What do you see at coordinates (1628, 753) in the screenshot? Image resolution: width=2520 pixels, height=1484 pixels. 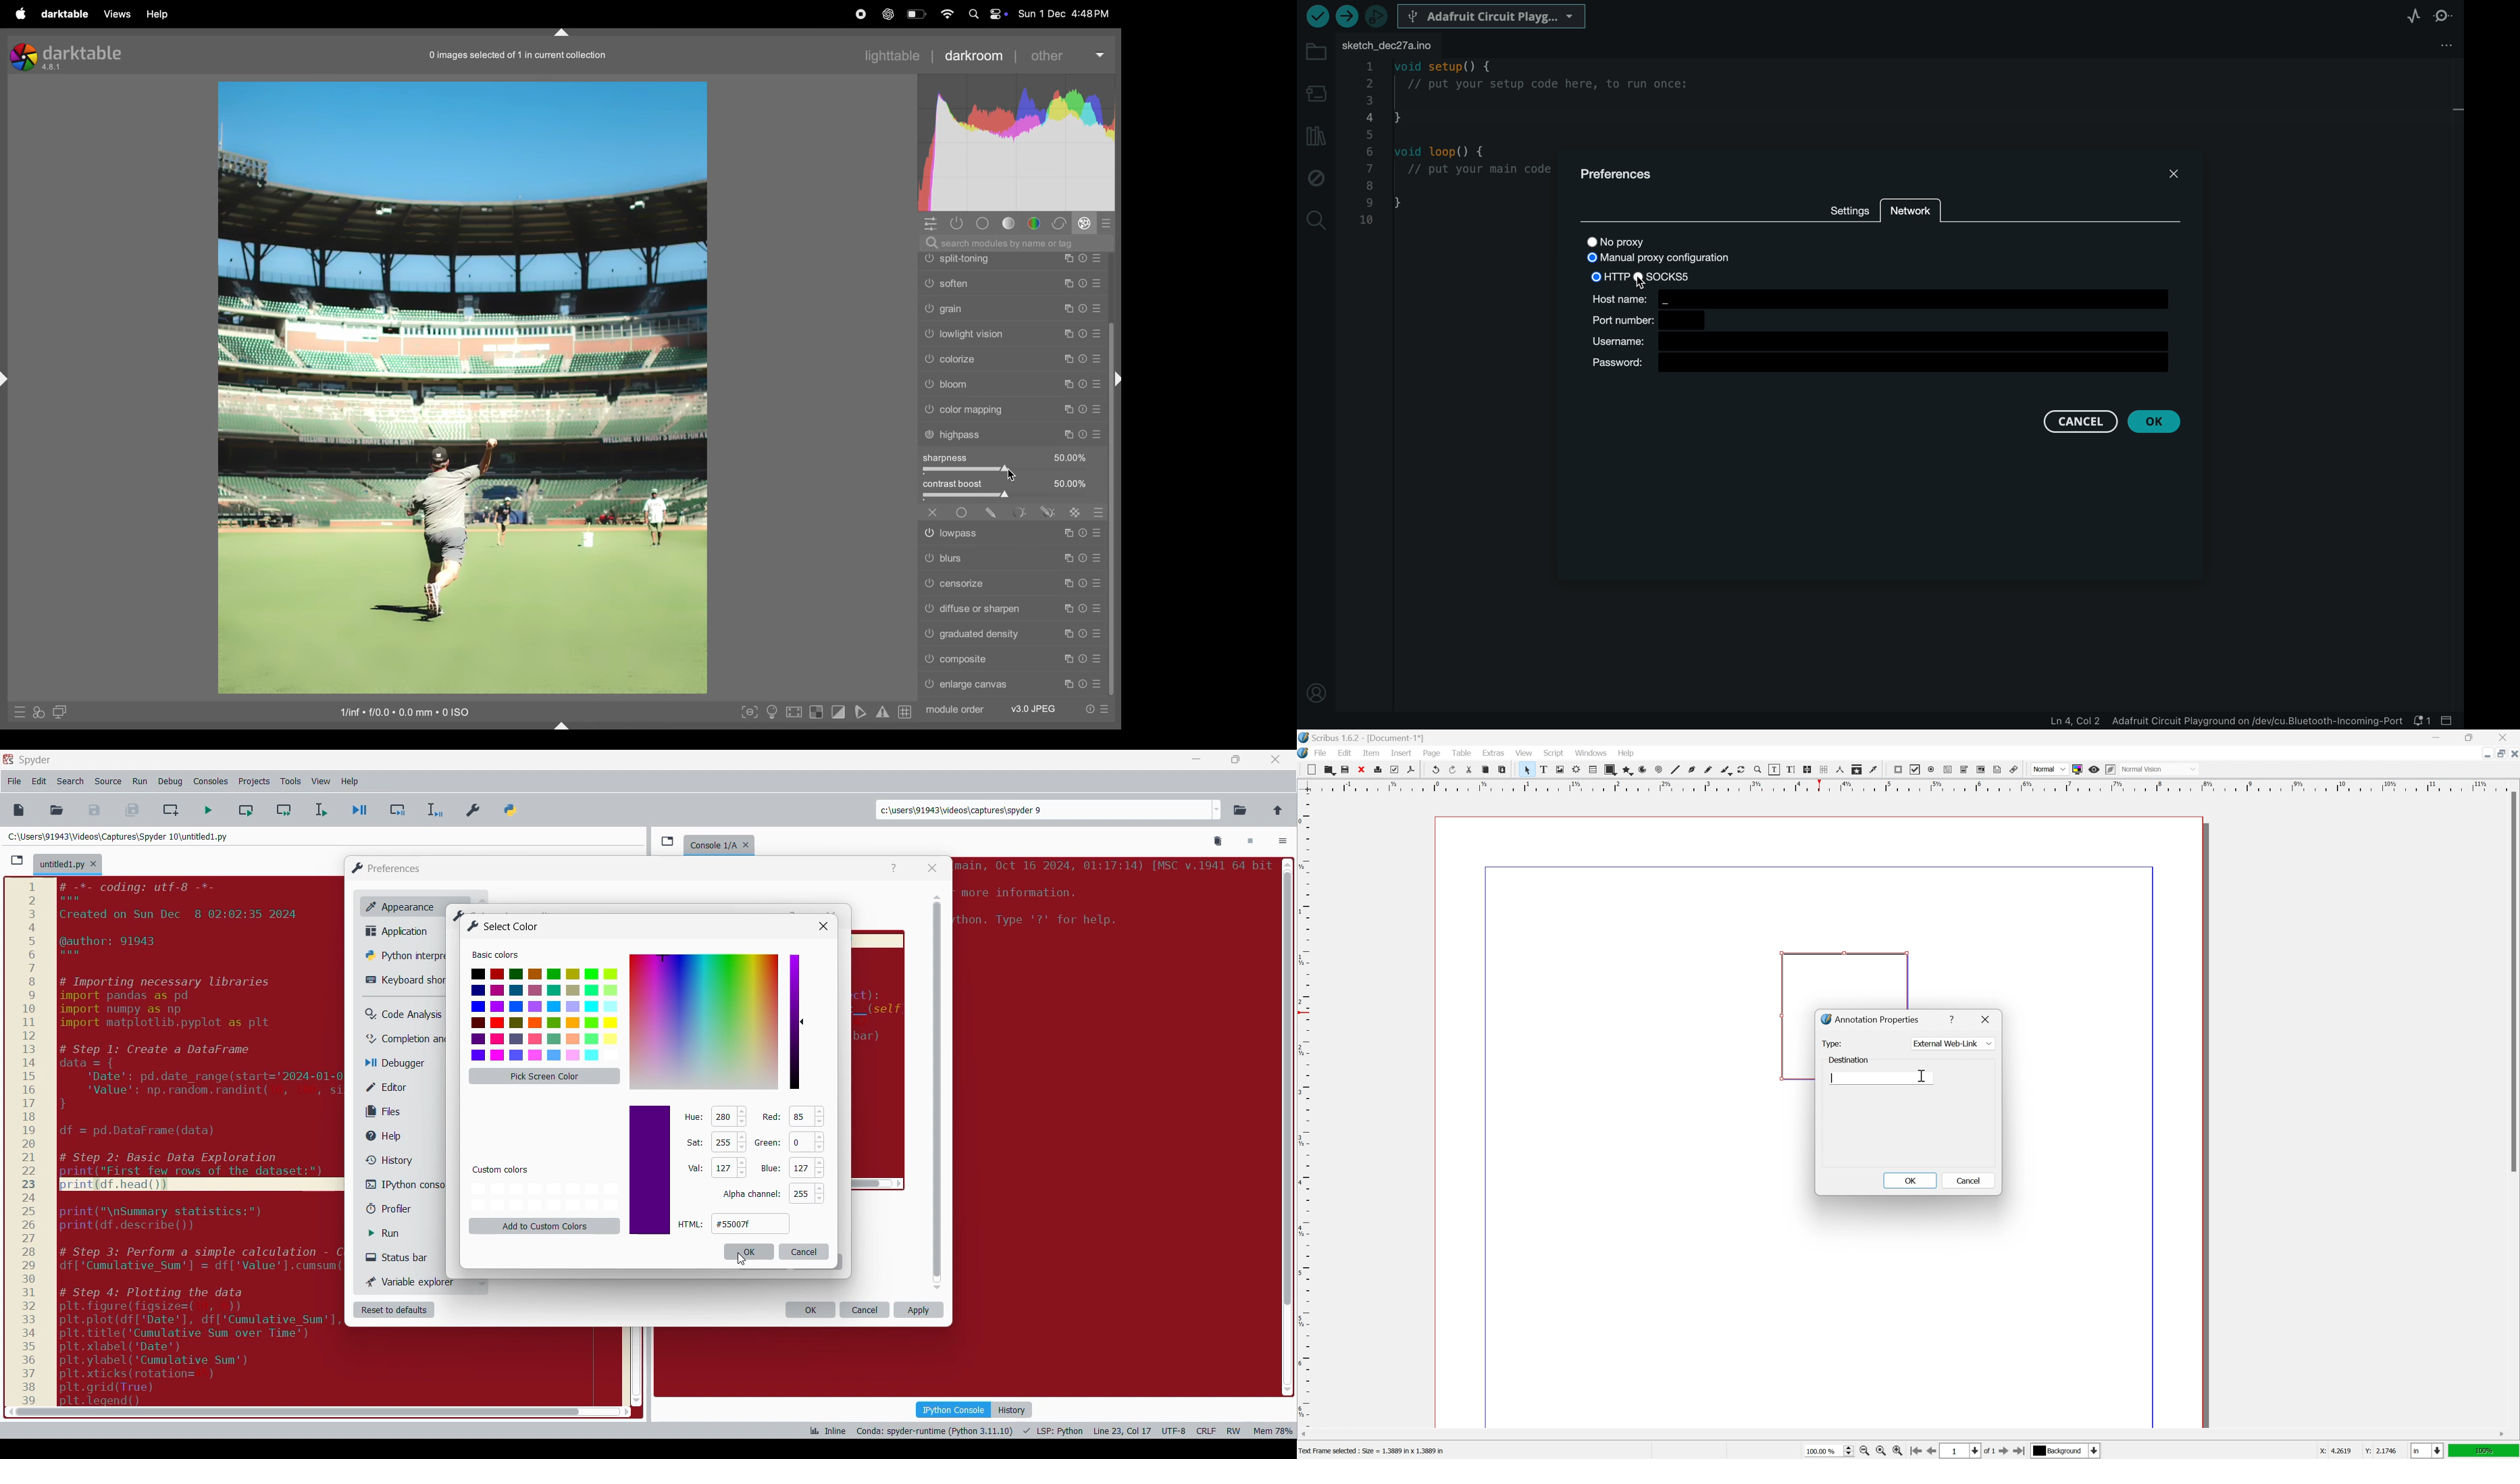 I see `Help` at bounding box center [1628, 753].